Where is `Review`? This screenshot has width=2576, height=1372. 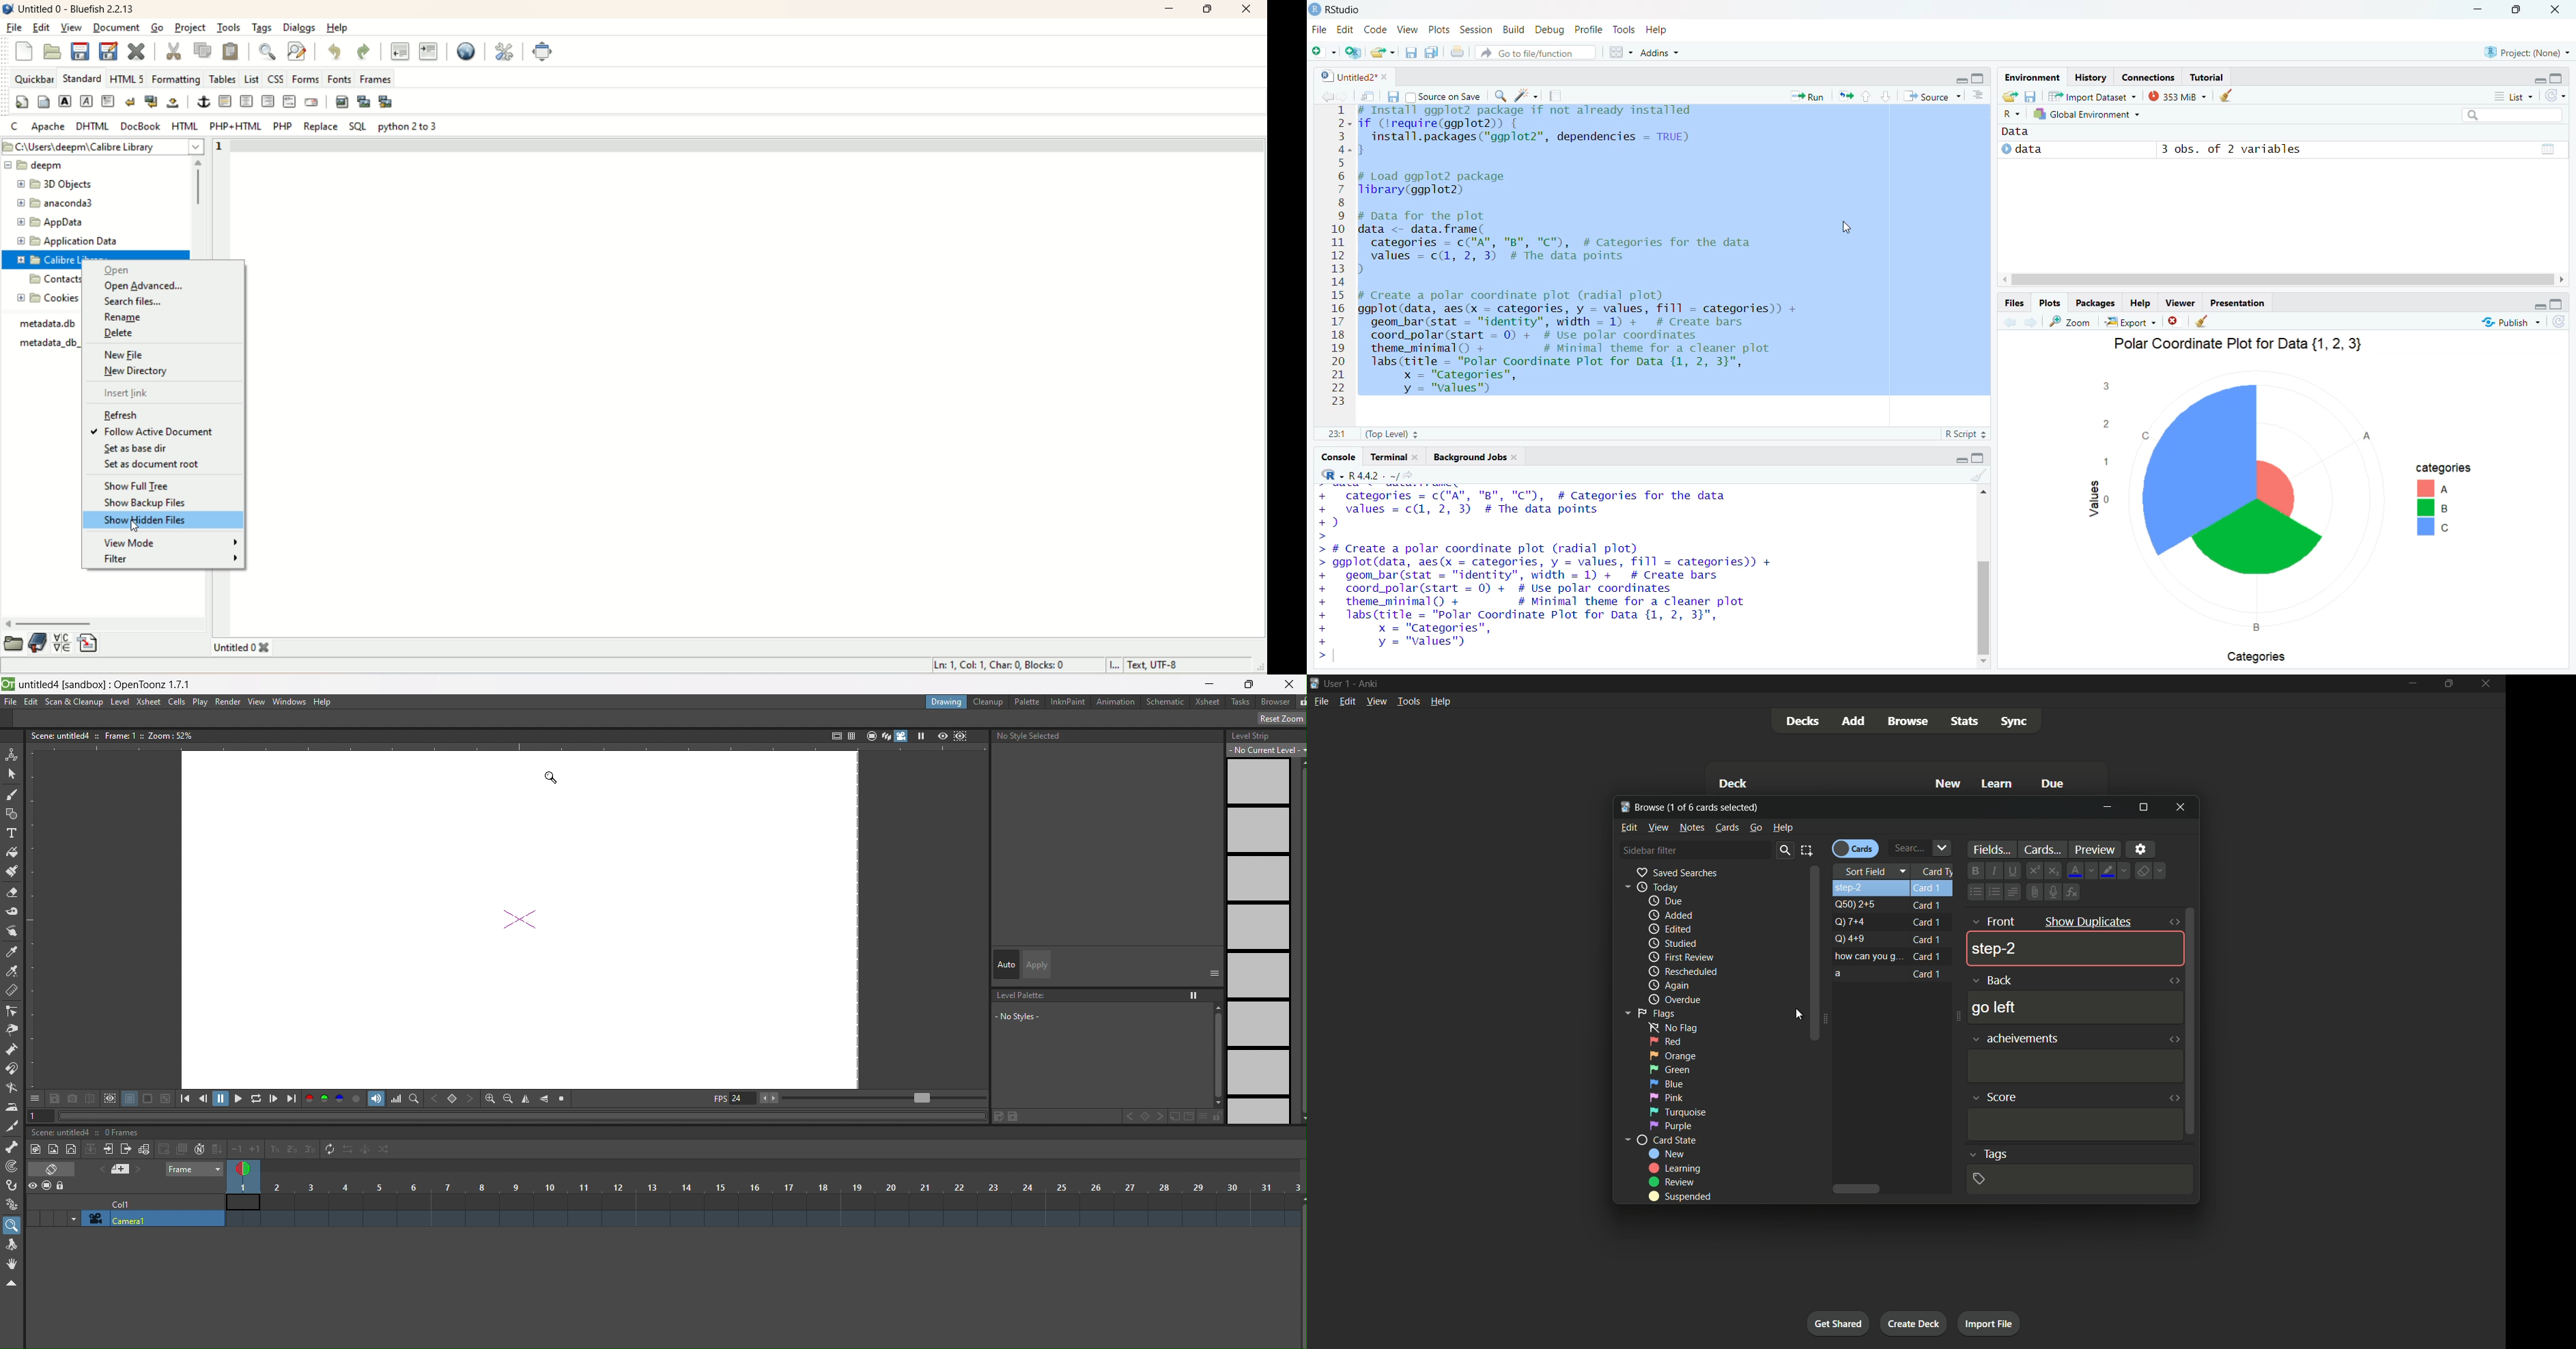 Review is located at coordinates (1673, 1182).